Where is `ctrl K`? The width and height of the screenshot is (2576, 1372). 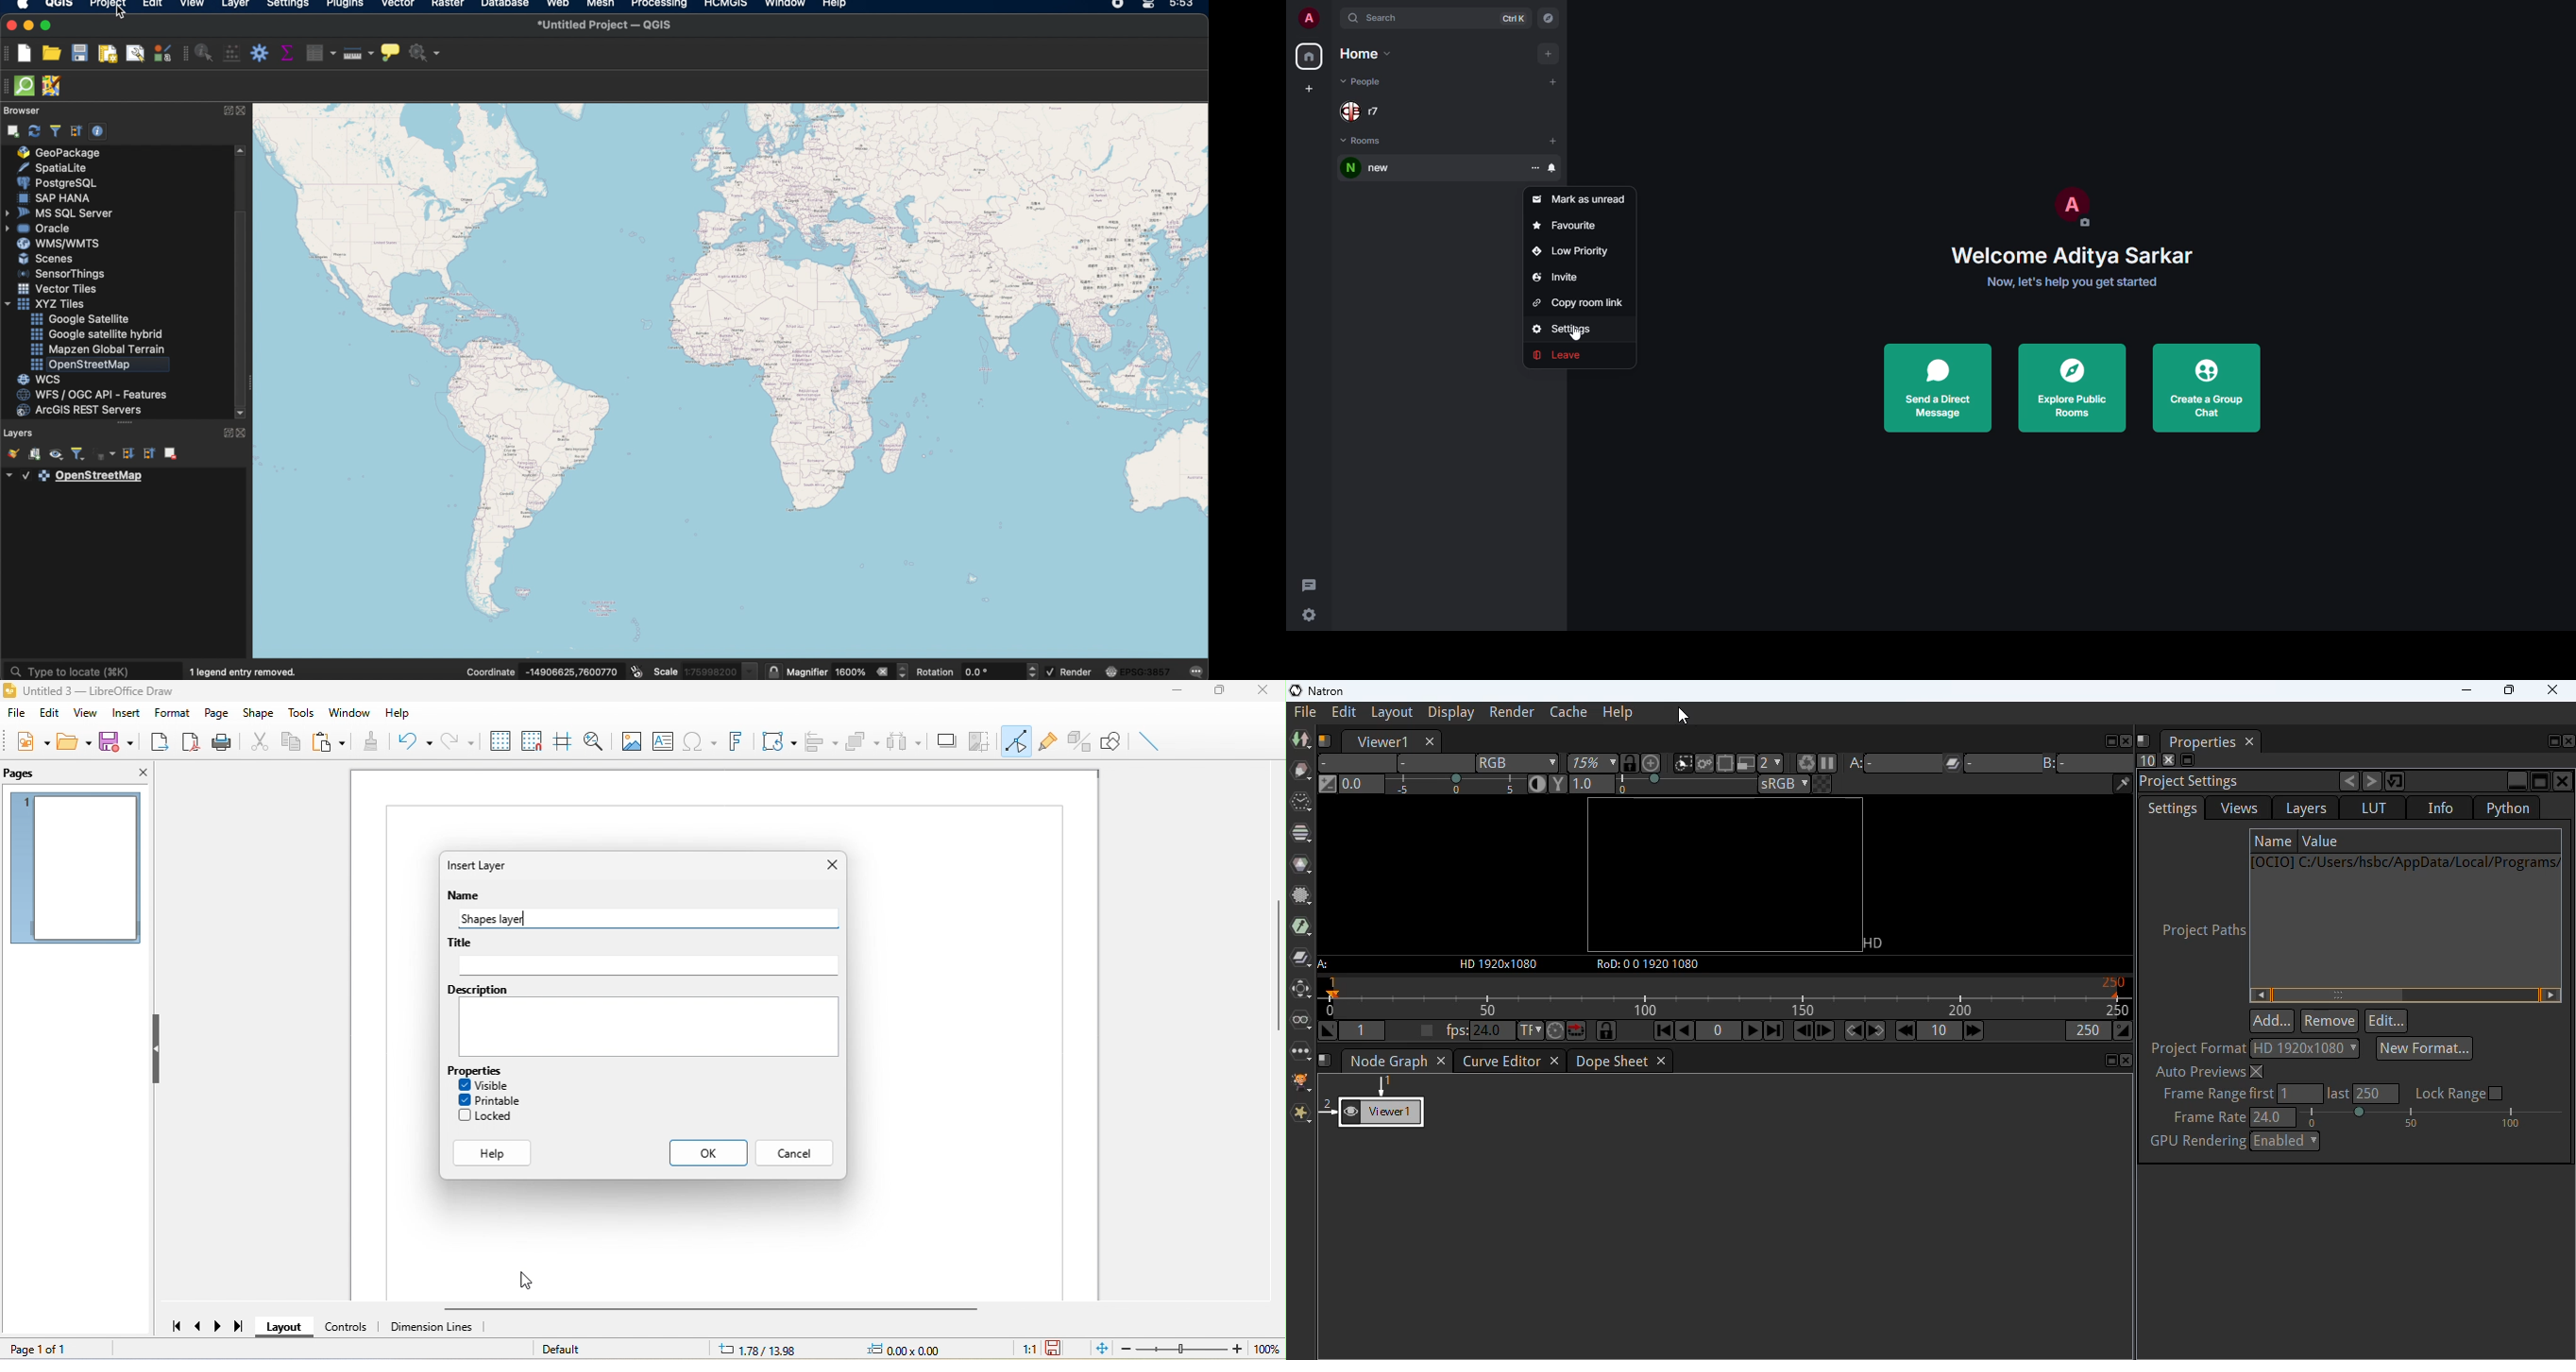 ctrl K is located at coordinates (1514, 18).